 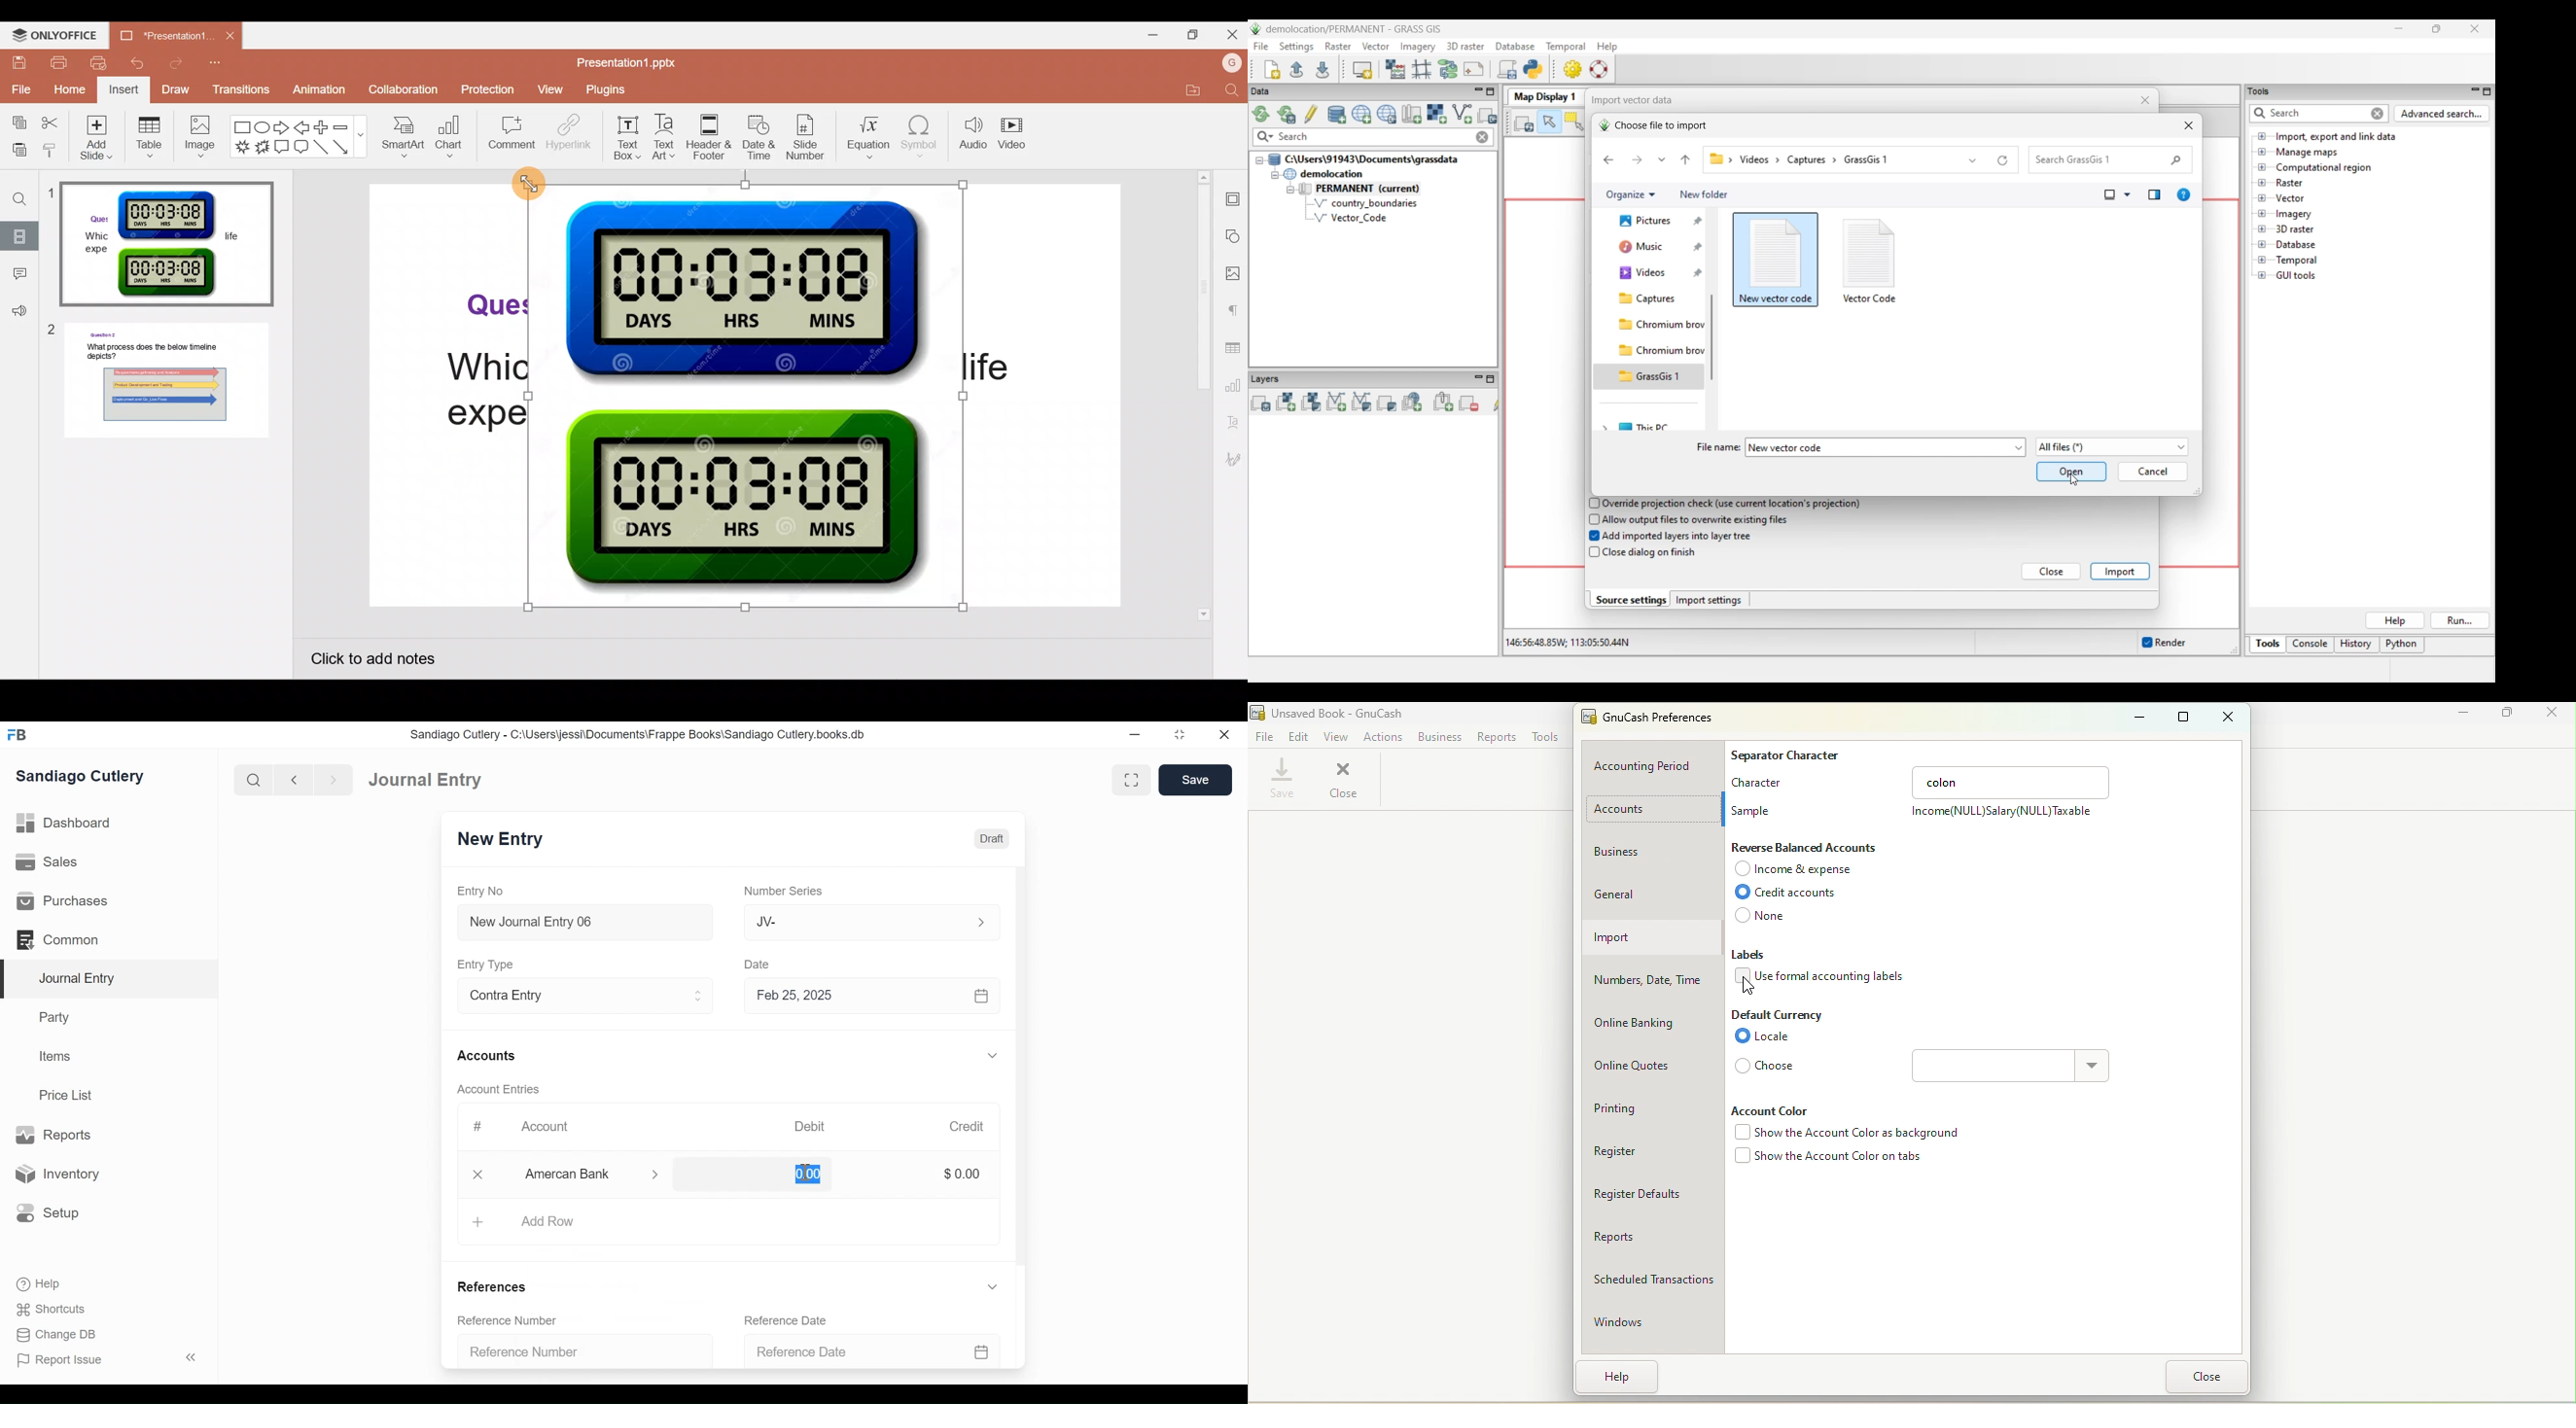 What do you see at coordinates (16, 194) in the screenshot?
I see `Find` at bounding box center [16, 194].